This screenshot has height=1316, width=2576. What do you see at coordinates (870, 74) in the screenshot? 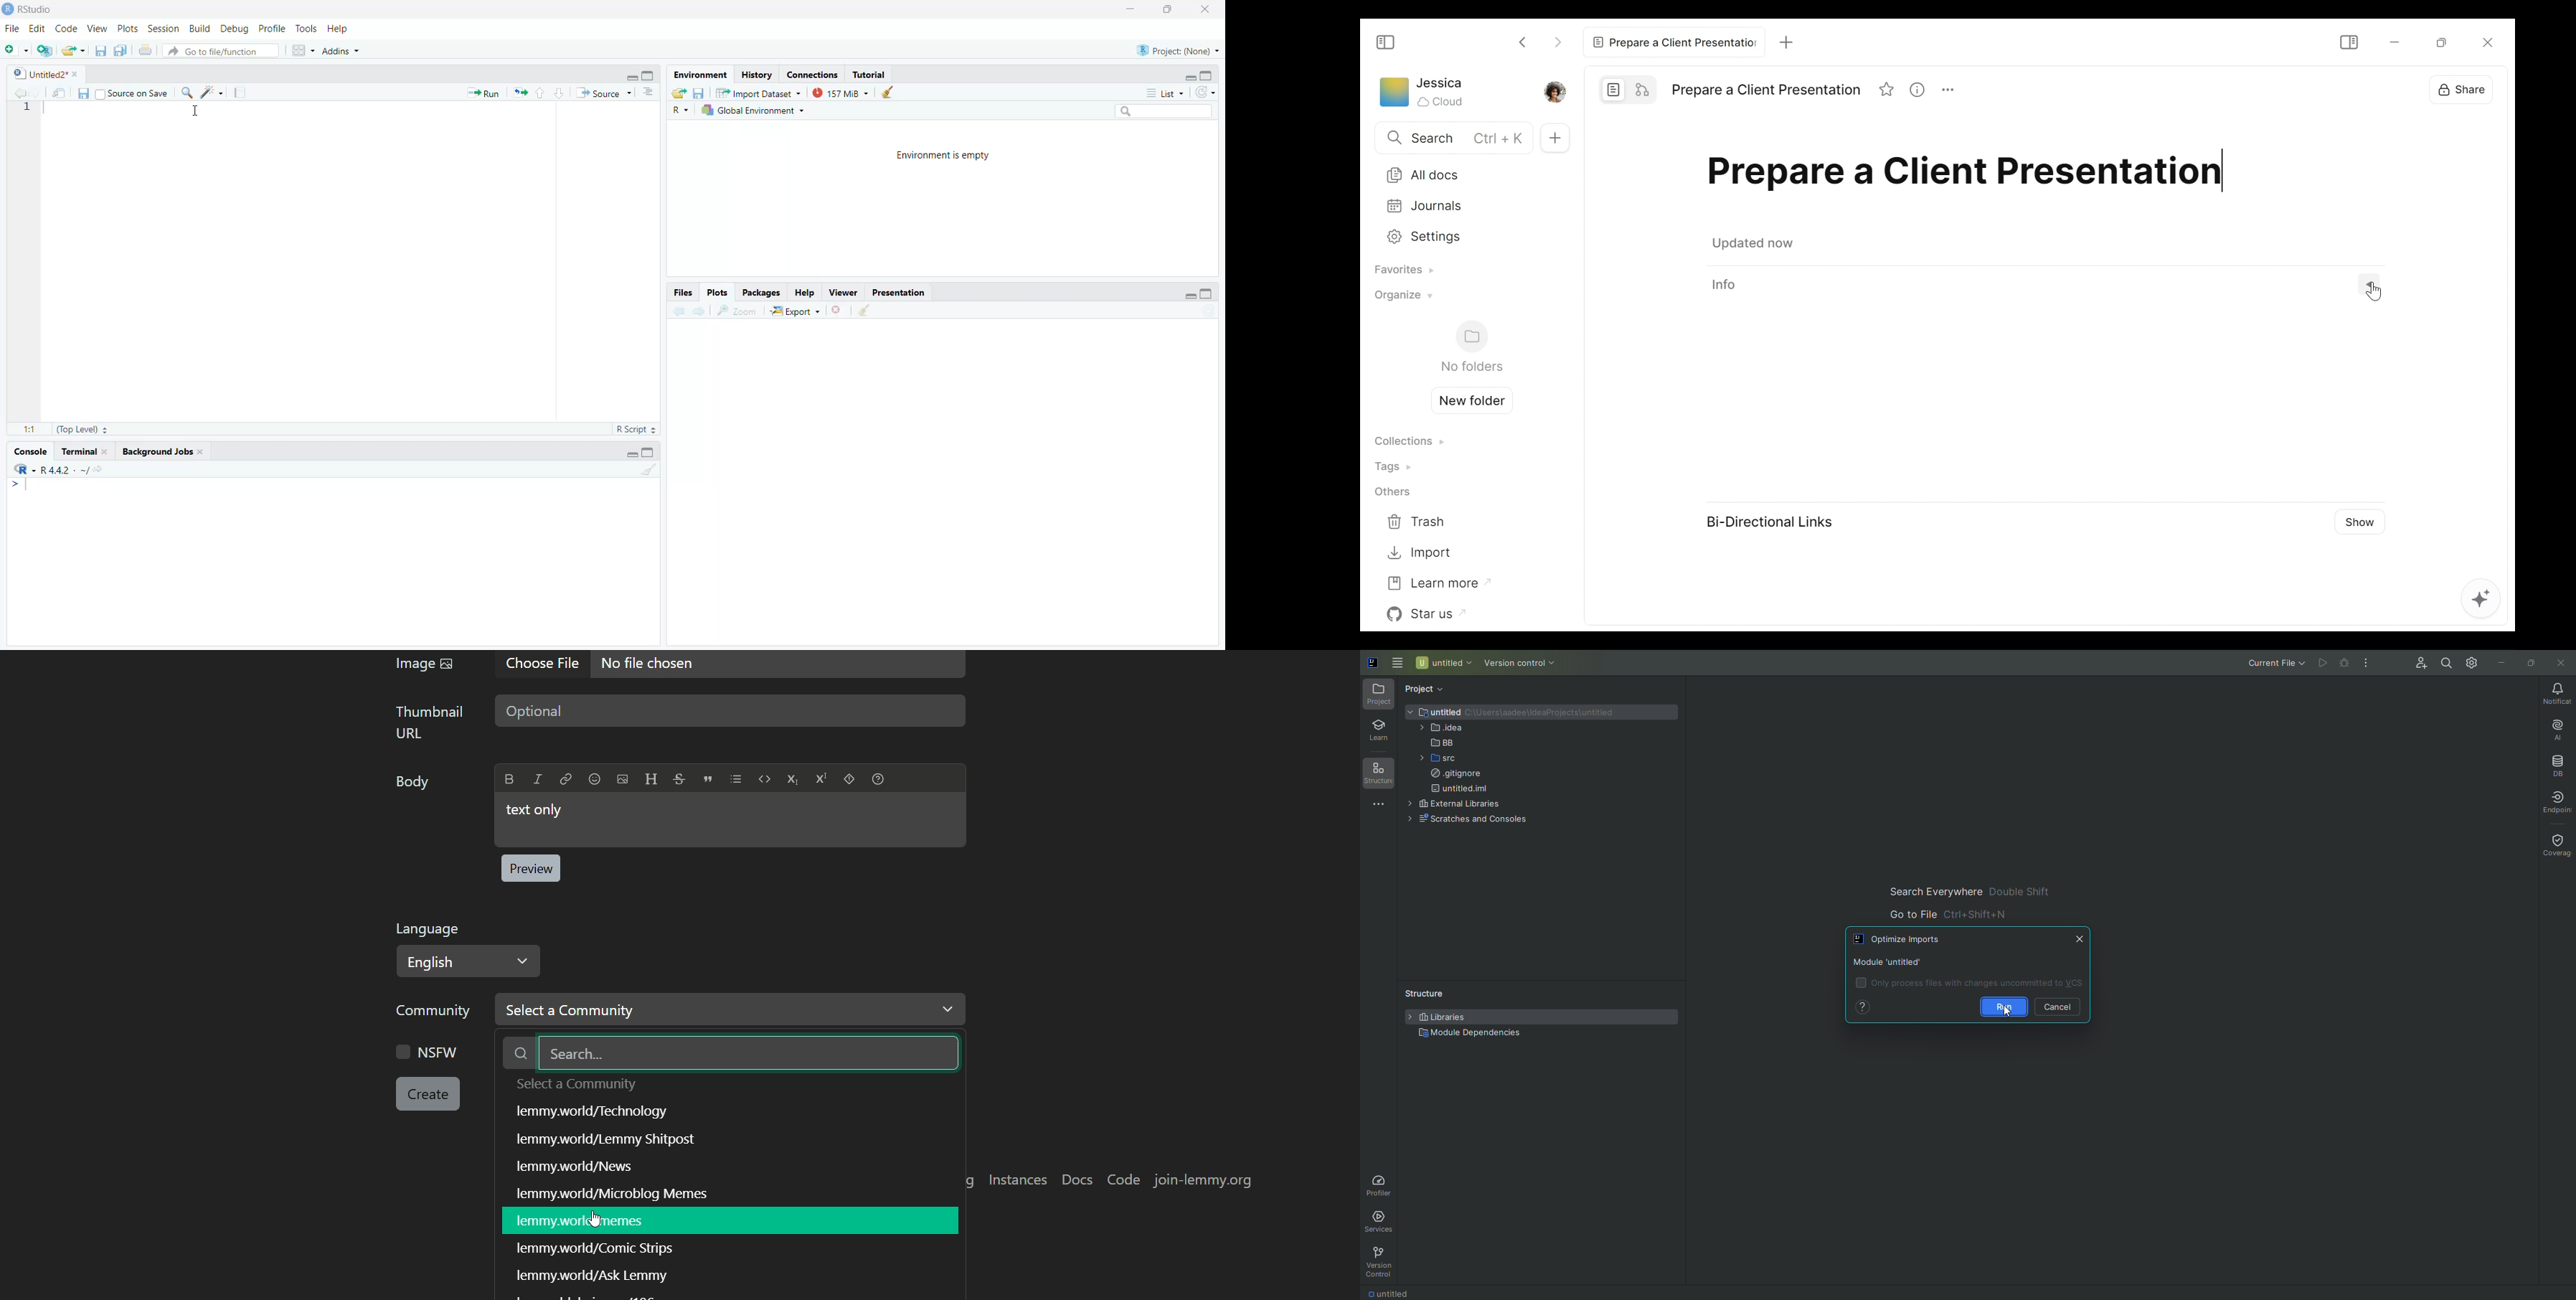
I see `Tutorial` at bounding box center [870, 74].